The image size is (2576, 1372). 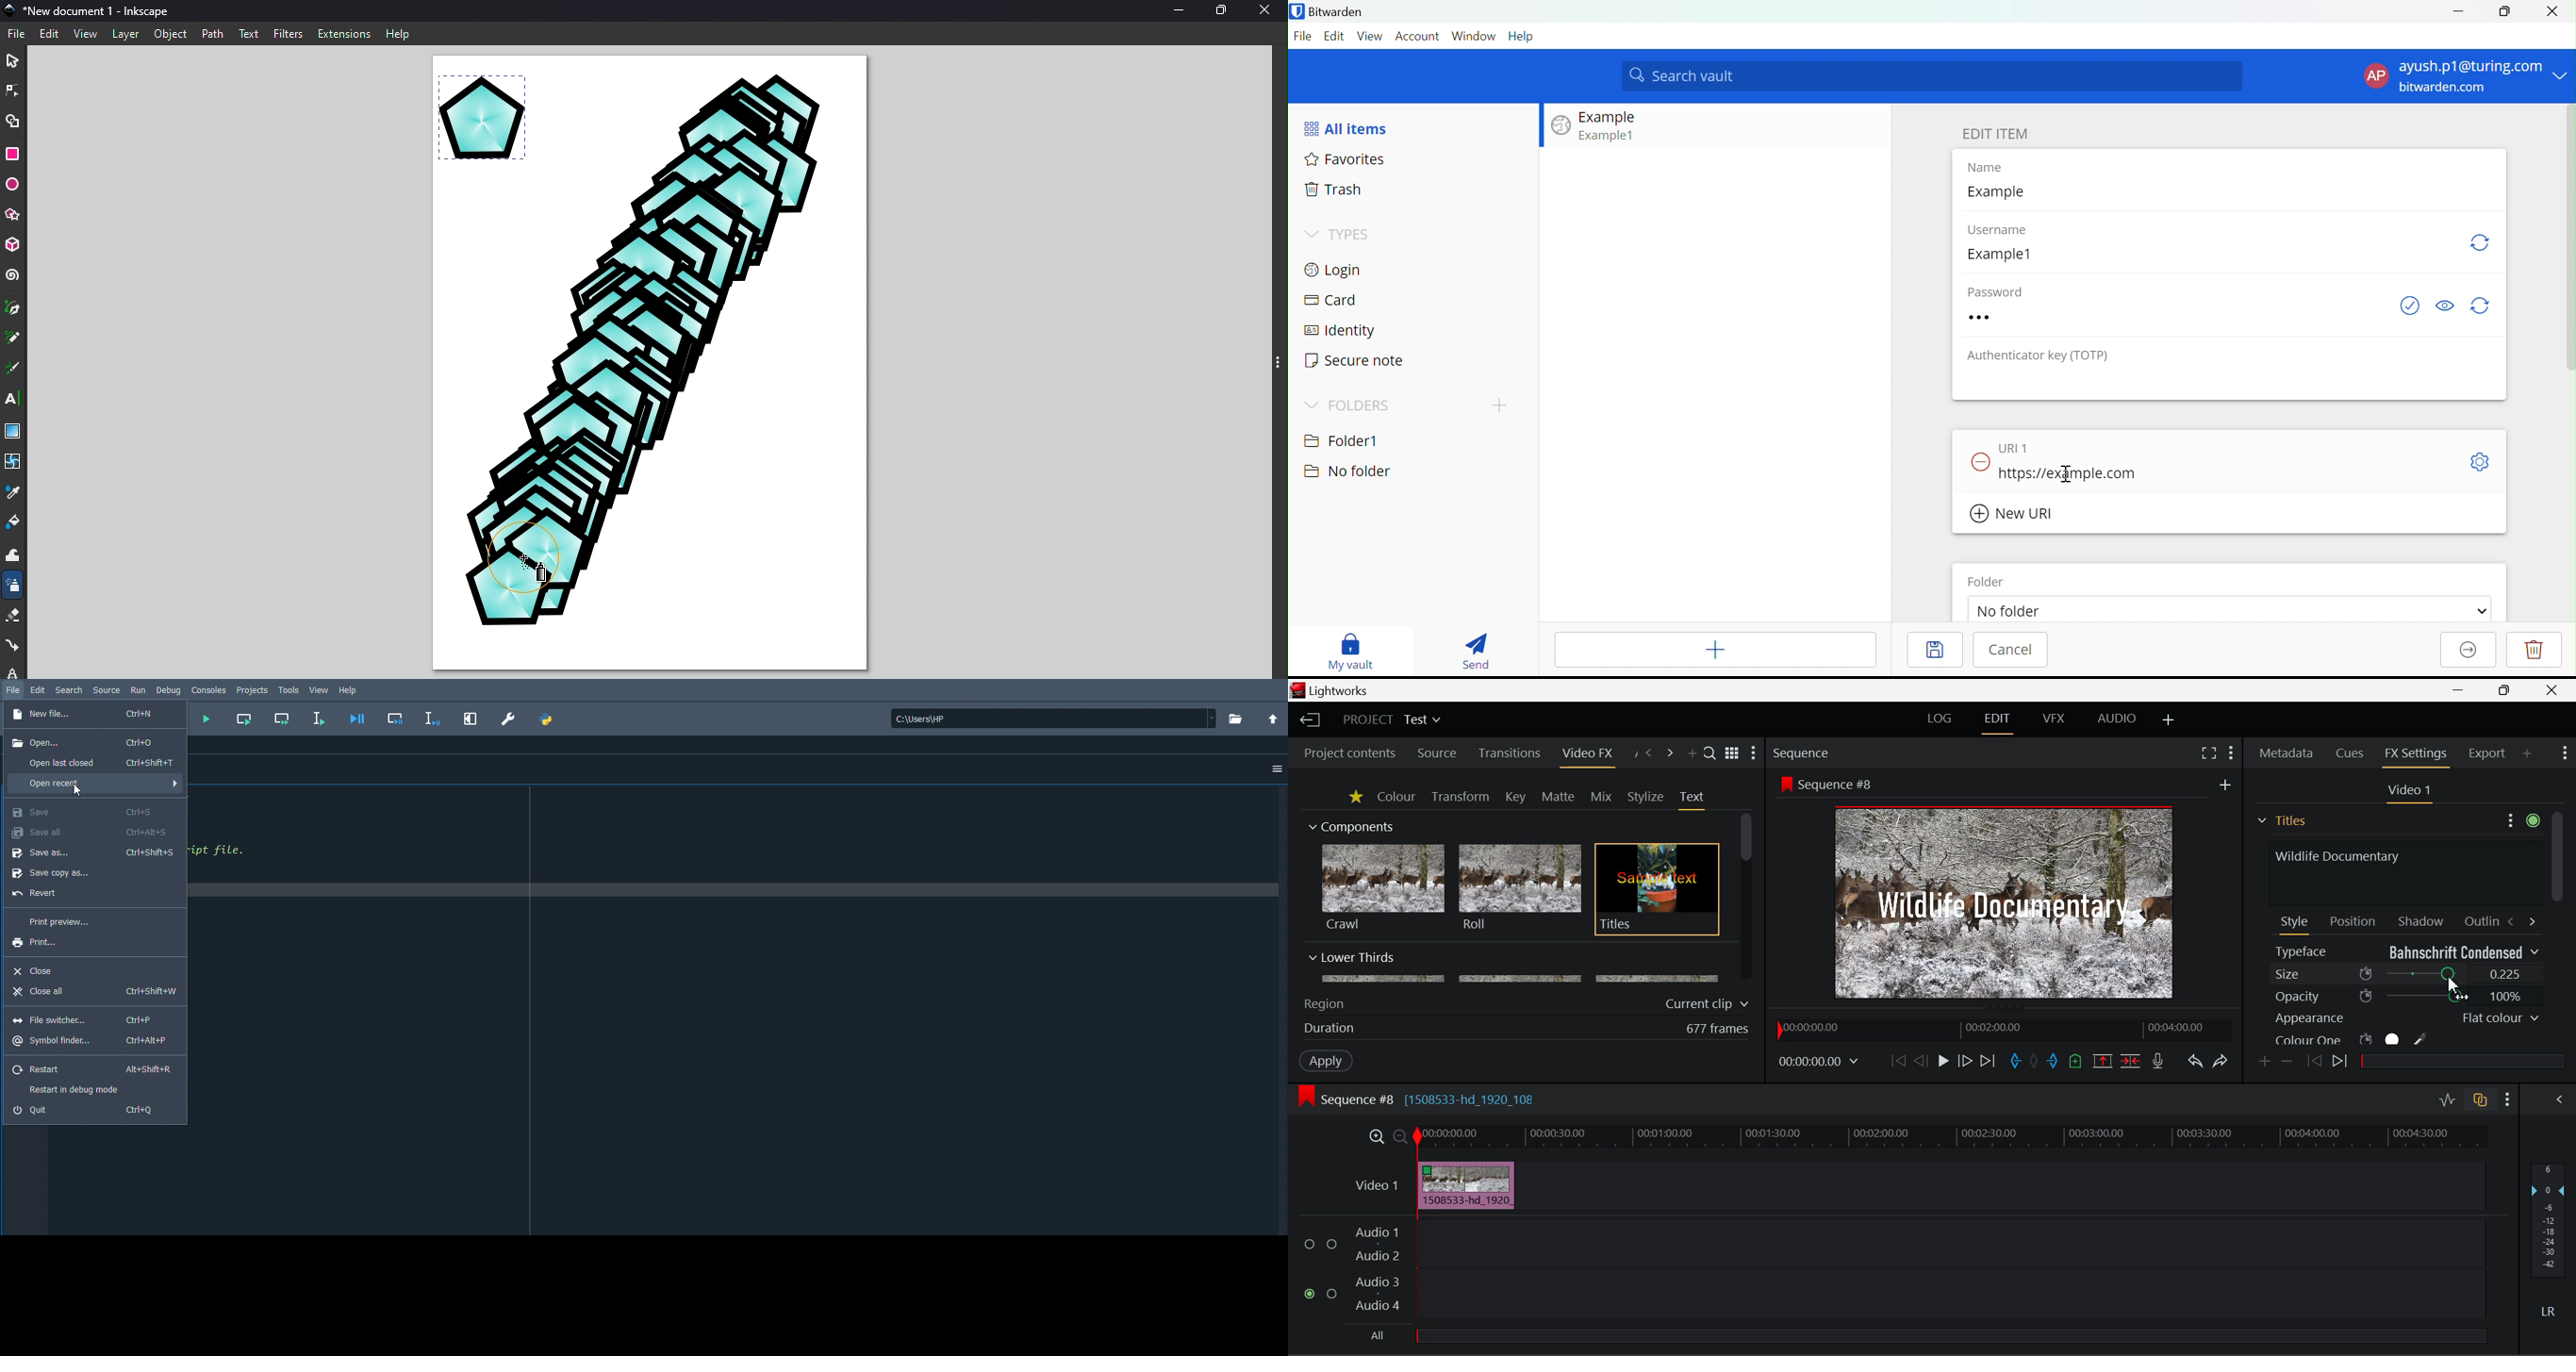 I want to click on Search, so click(x=69, y=689).